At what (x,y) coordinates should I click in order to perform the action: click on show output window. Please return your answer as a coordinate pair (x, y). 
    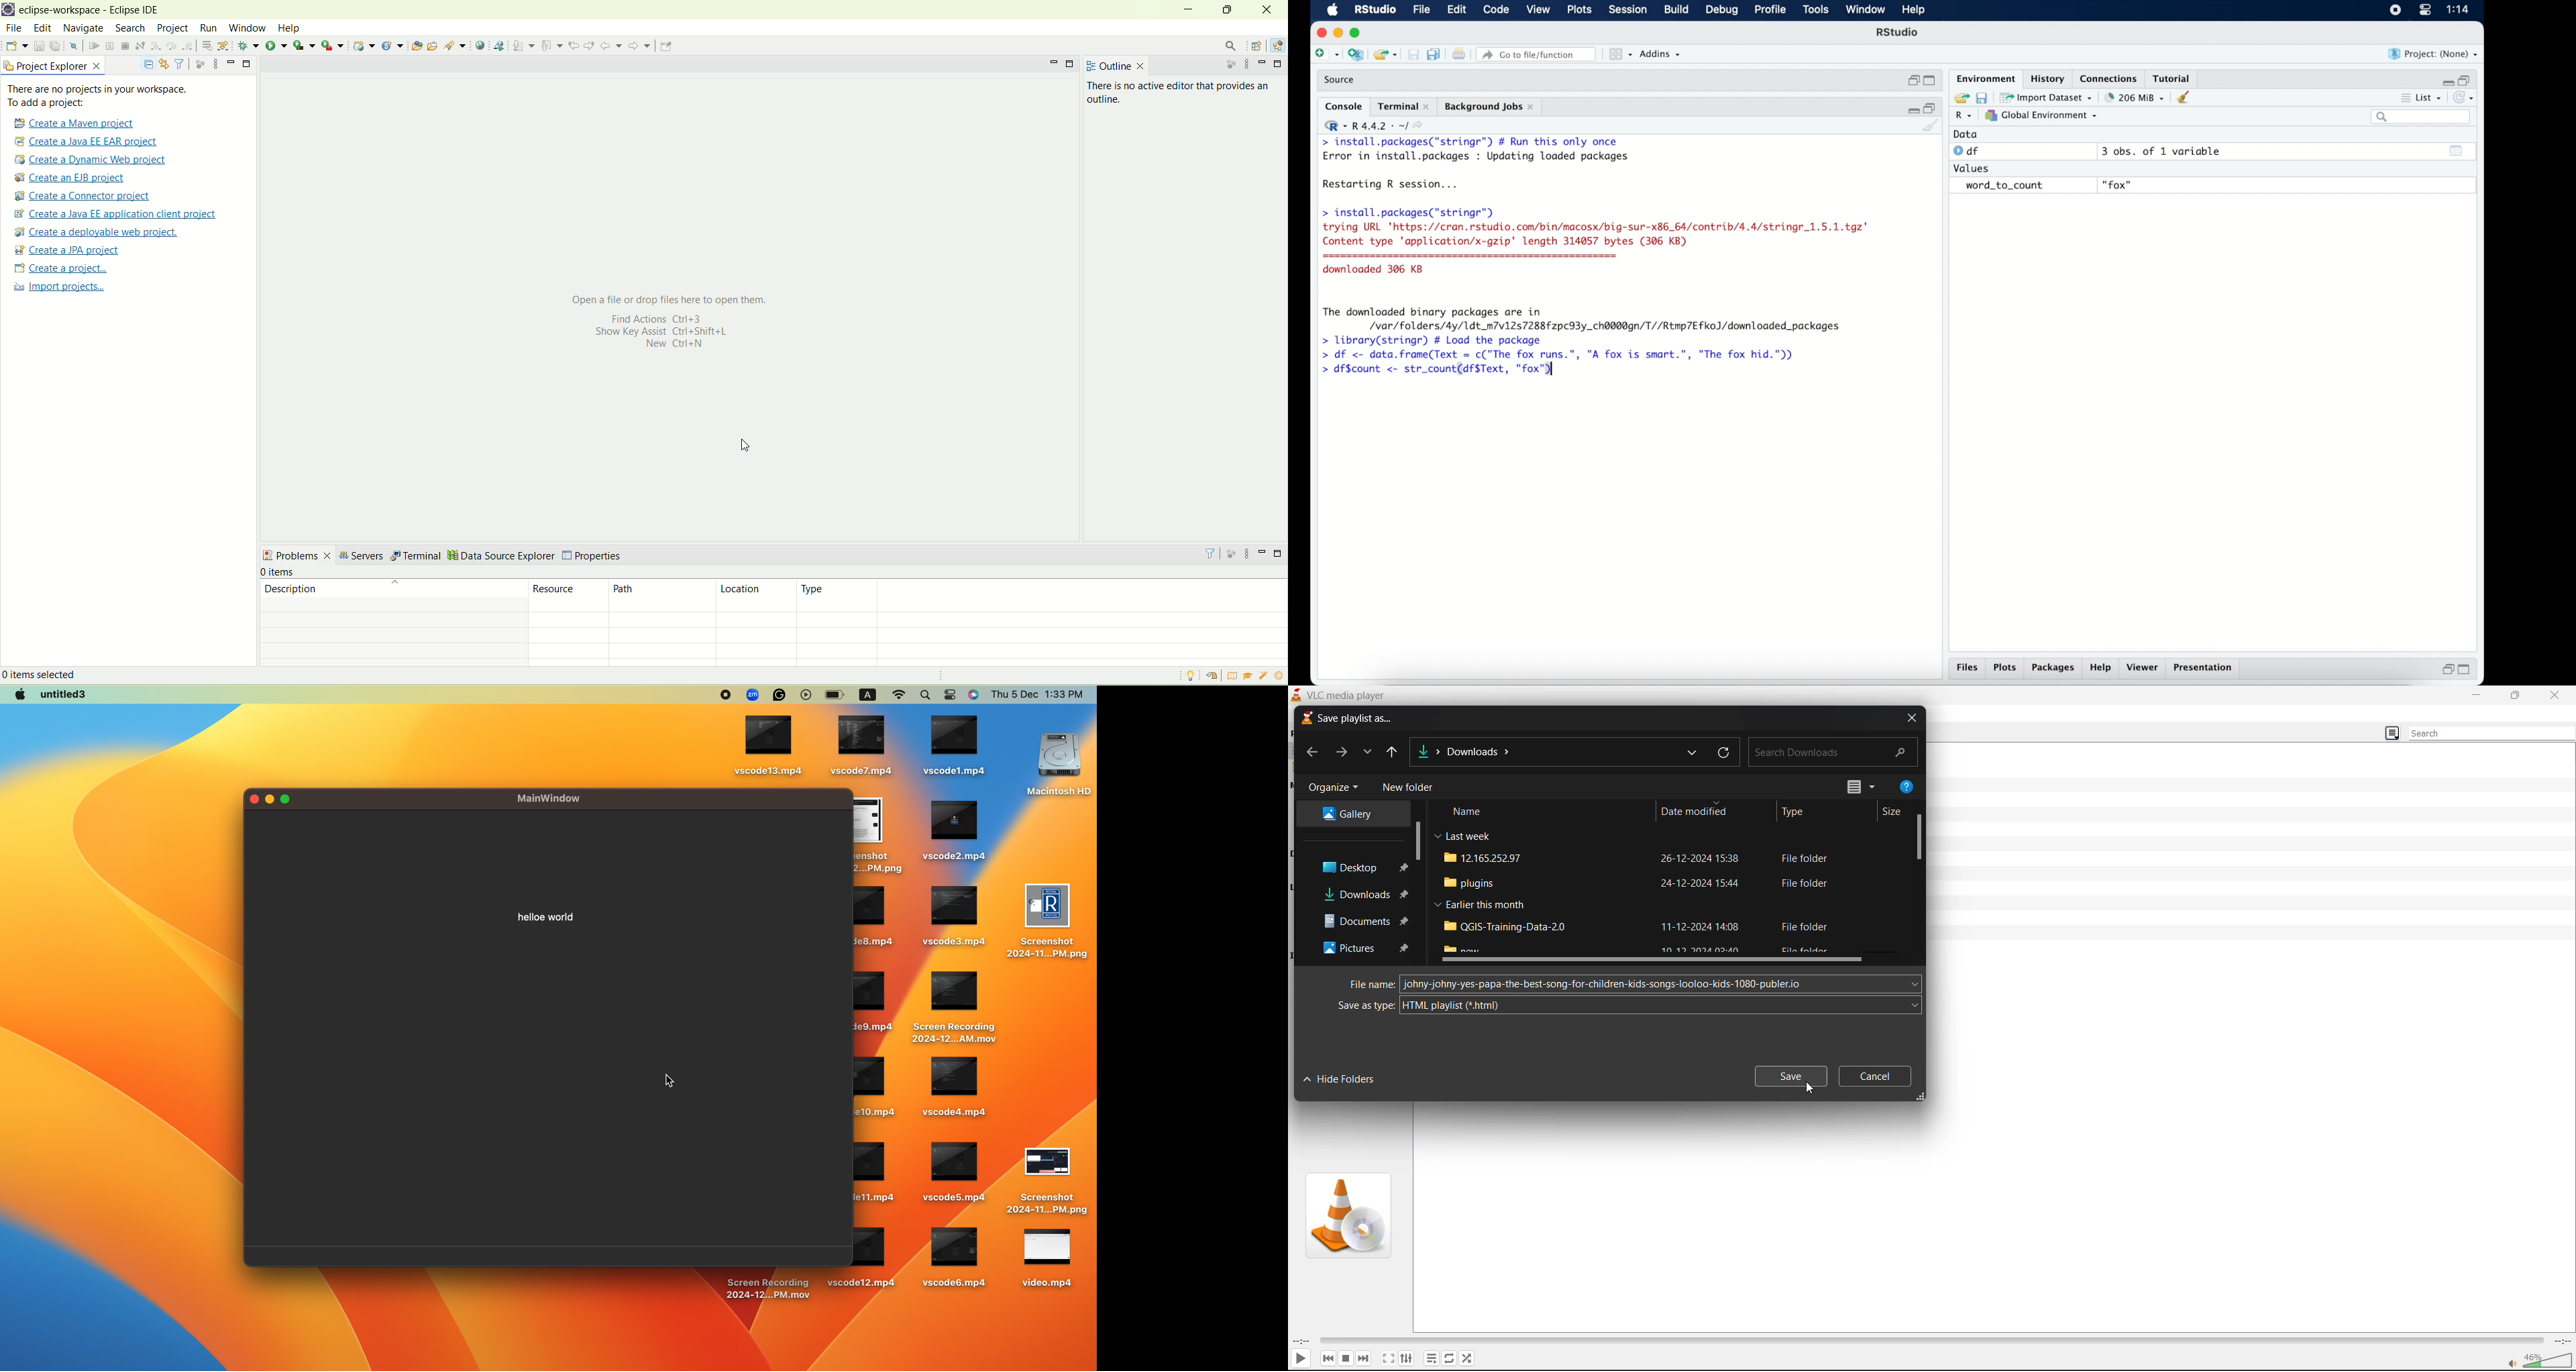
    Looking at the image, I should click on (2457, 150).